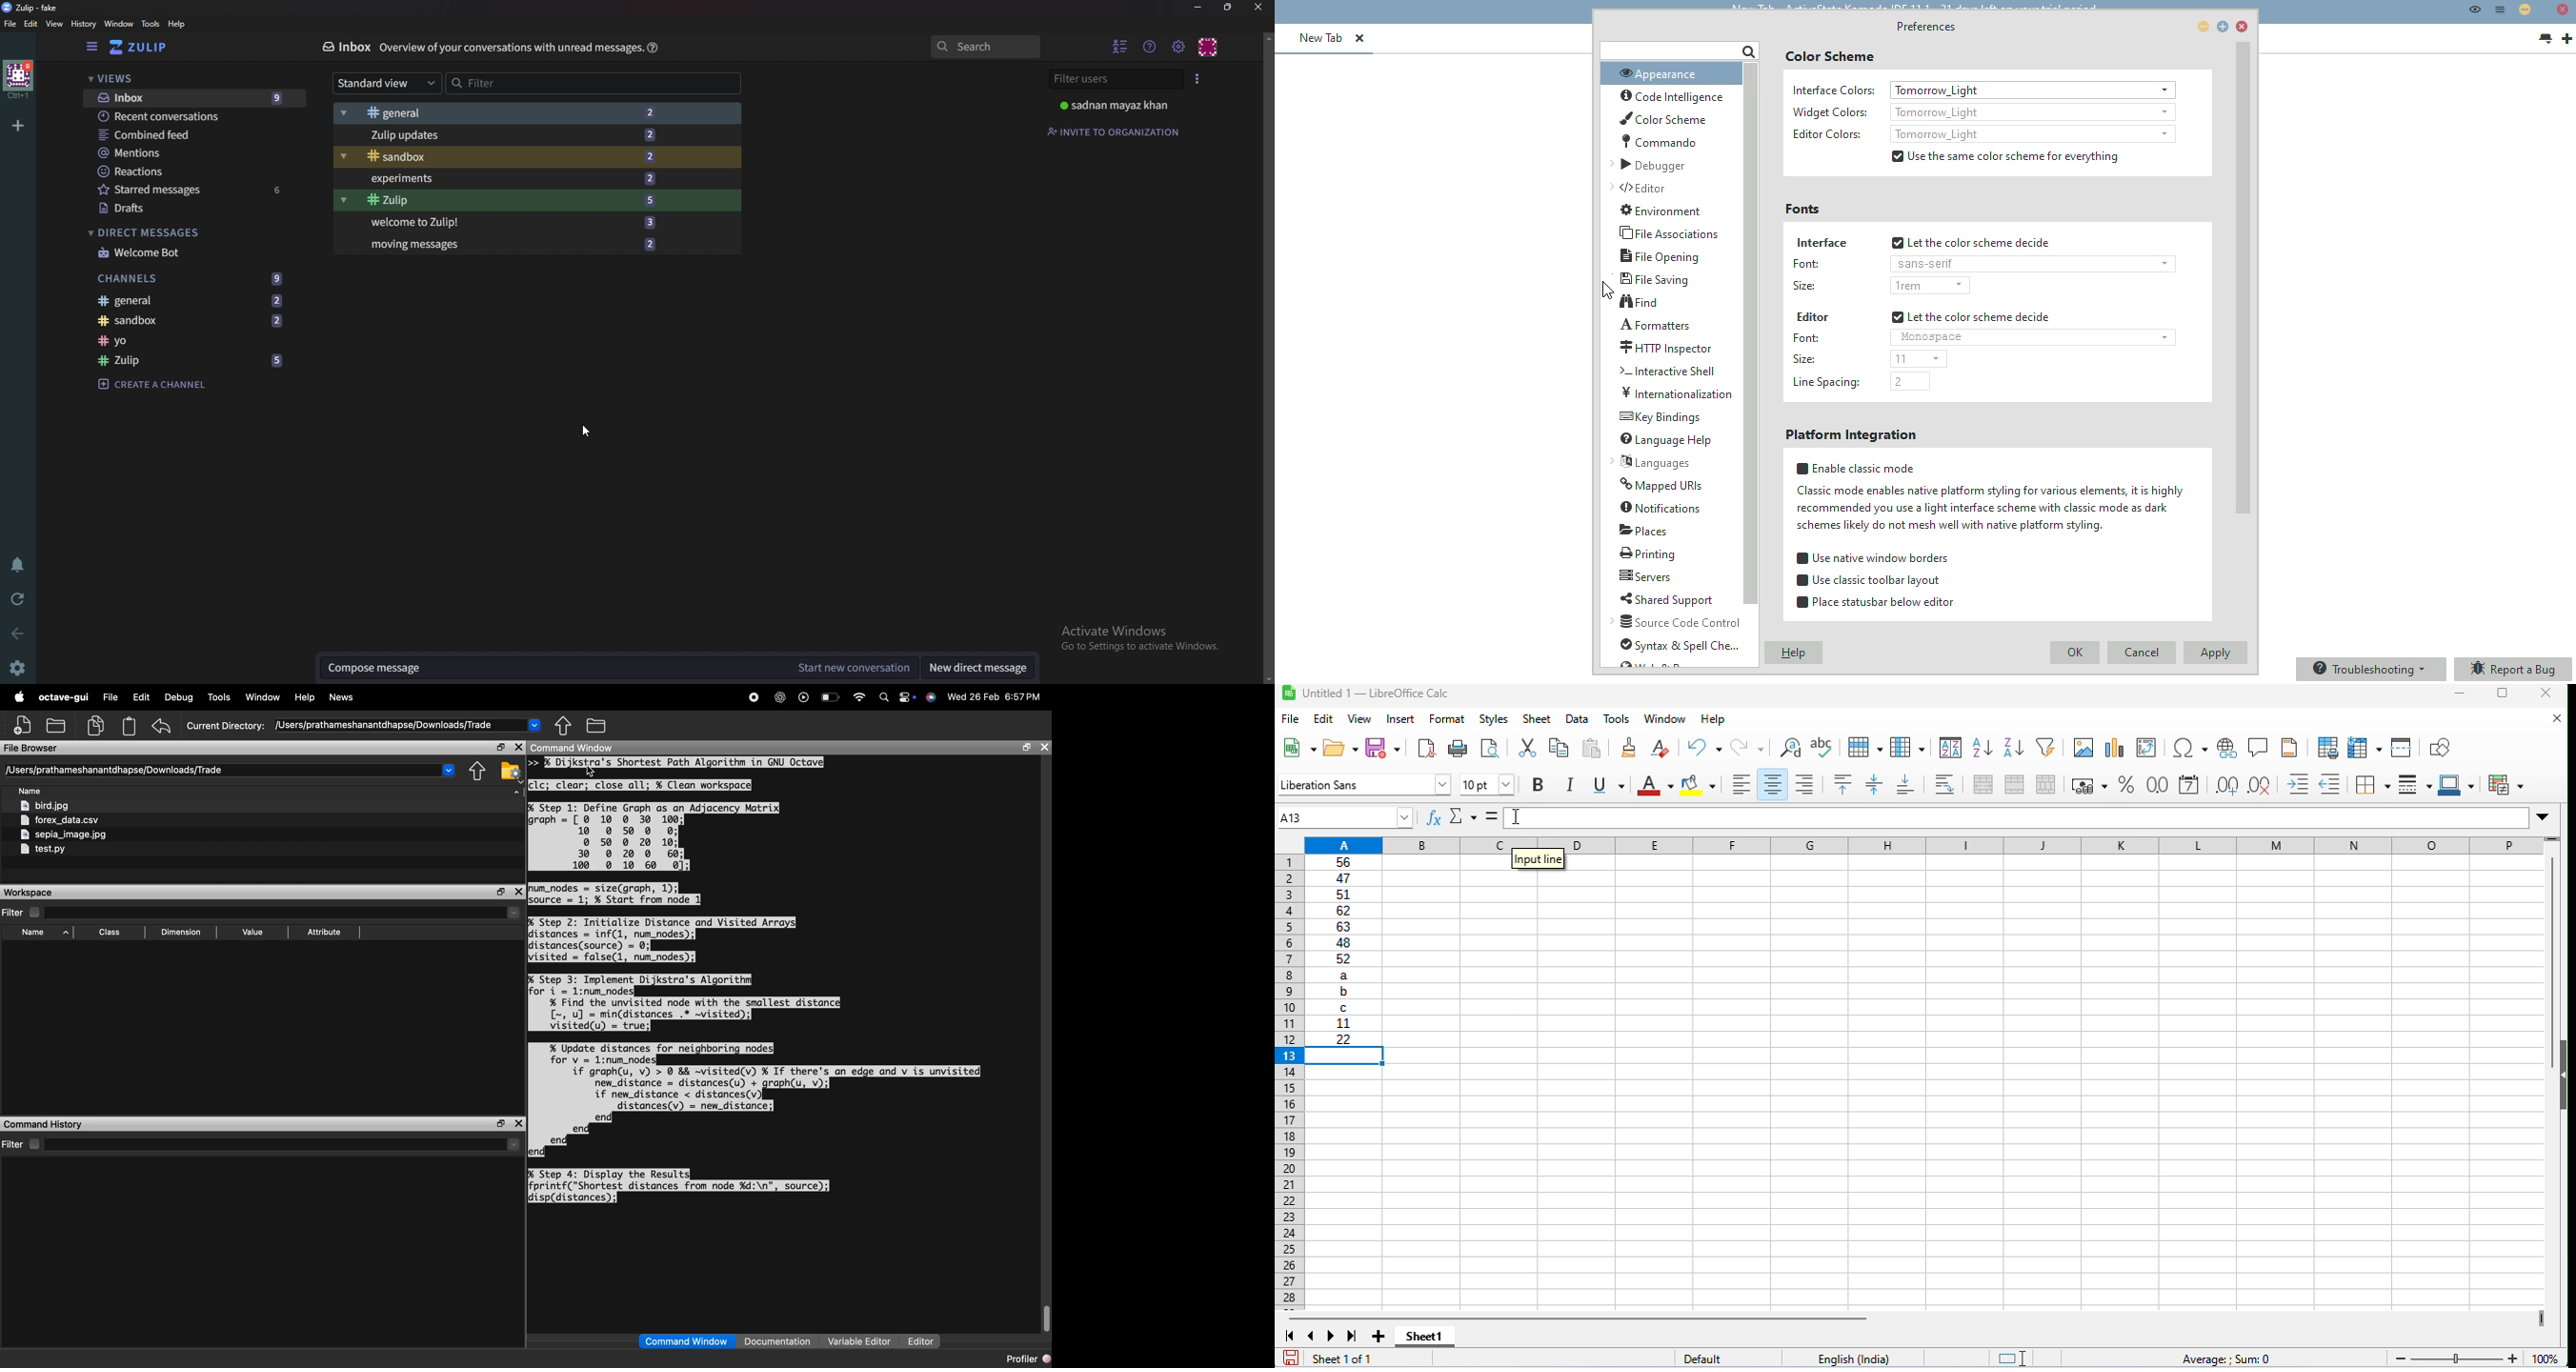  I want to click on column, so click(1908, 746).